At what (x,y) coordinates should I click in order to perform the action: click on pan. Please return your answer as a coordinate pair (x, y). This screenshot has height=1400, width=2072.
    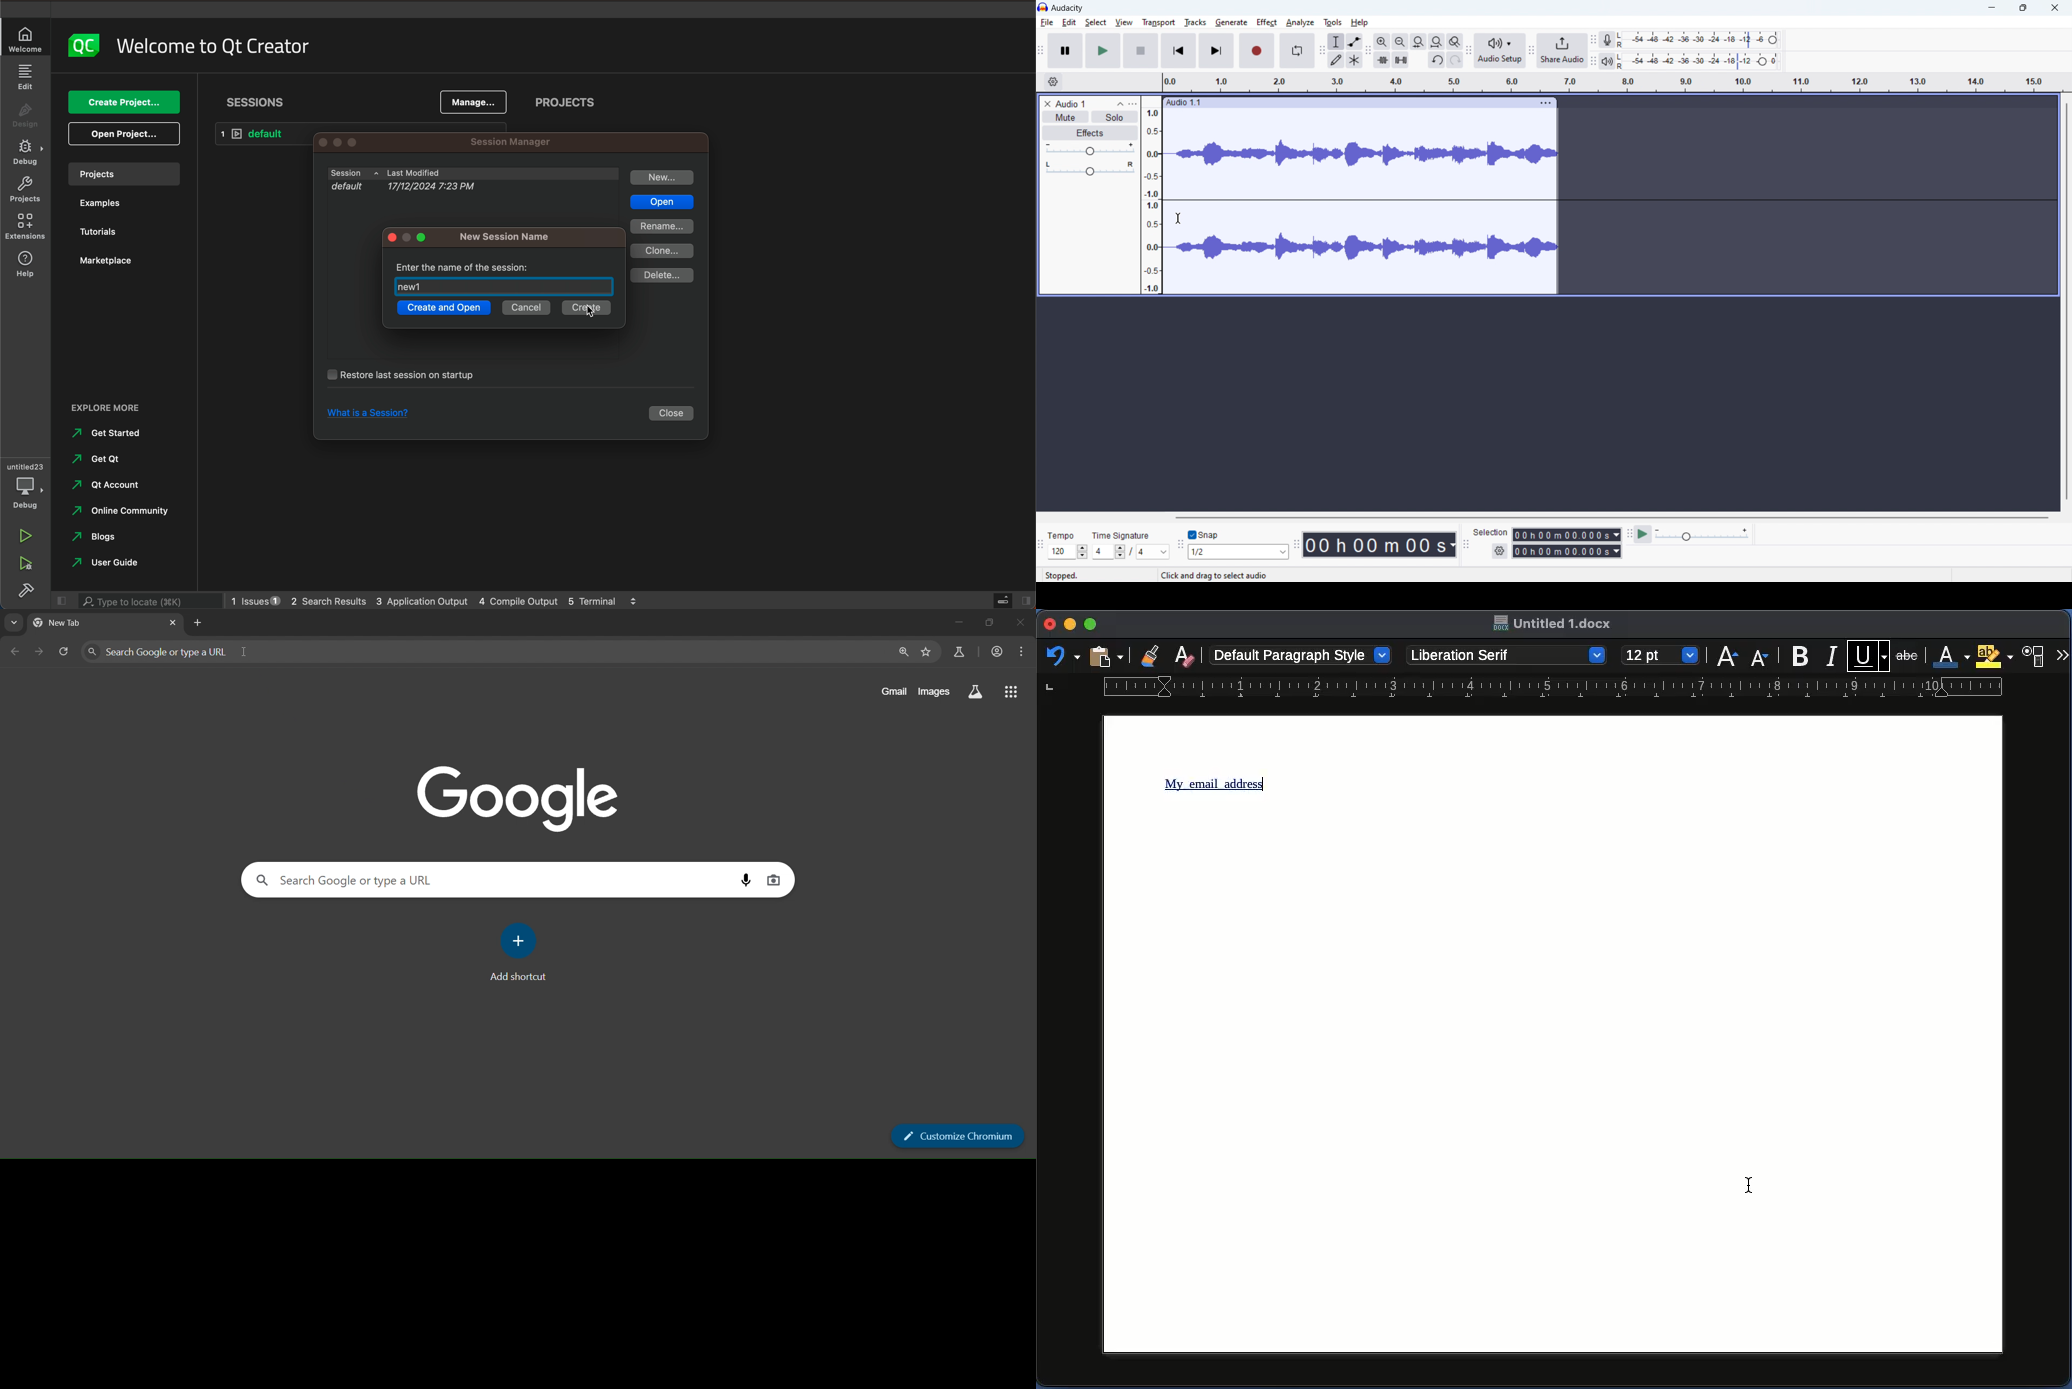
    Looking at the image, I should click on (1090, 168).